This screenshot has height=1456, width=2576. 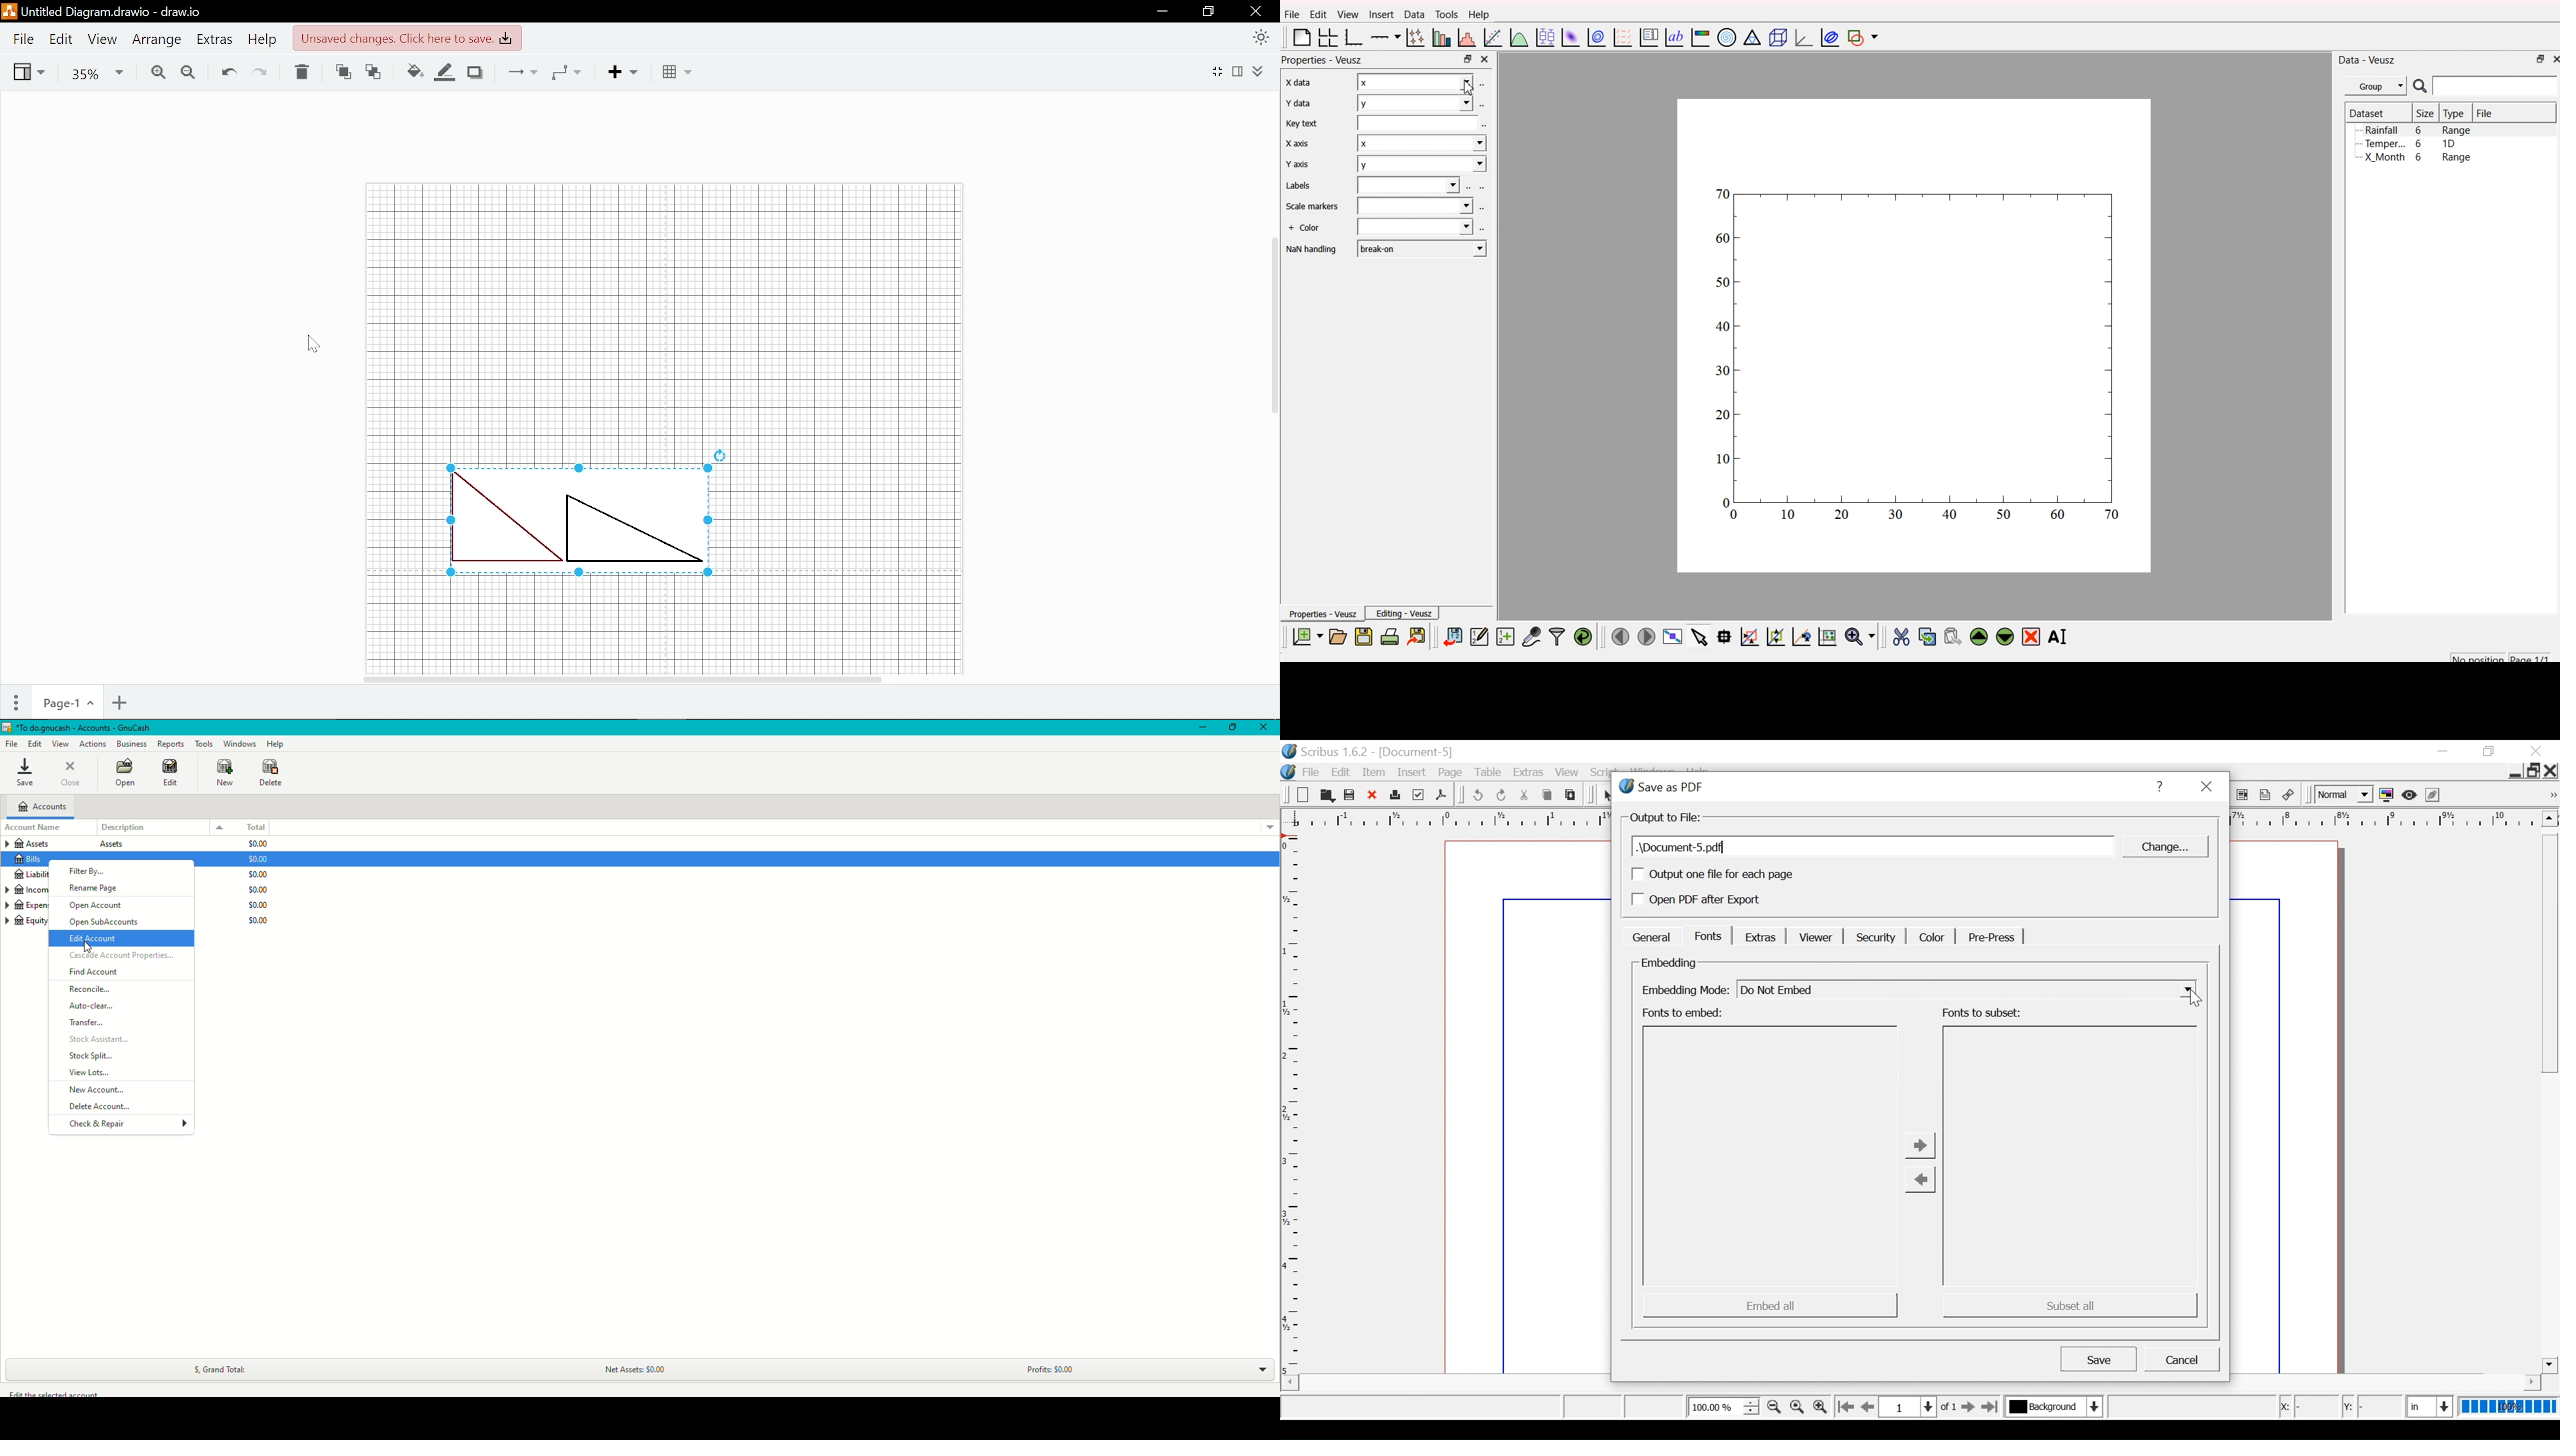 What do you see at coordinates (1869, 786) in the screenshot?
I see `Save as PDF` at bounding box center [1869, 786].